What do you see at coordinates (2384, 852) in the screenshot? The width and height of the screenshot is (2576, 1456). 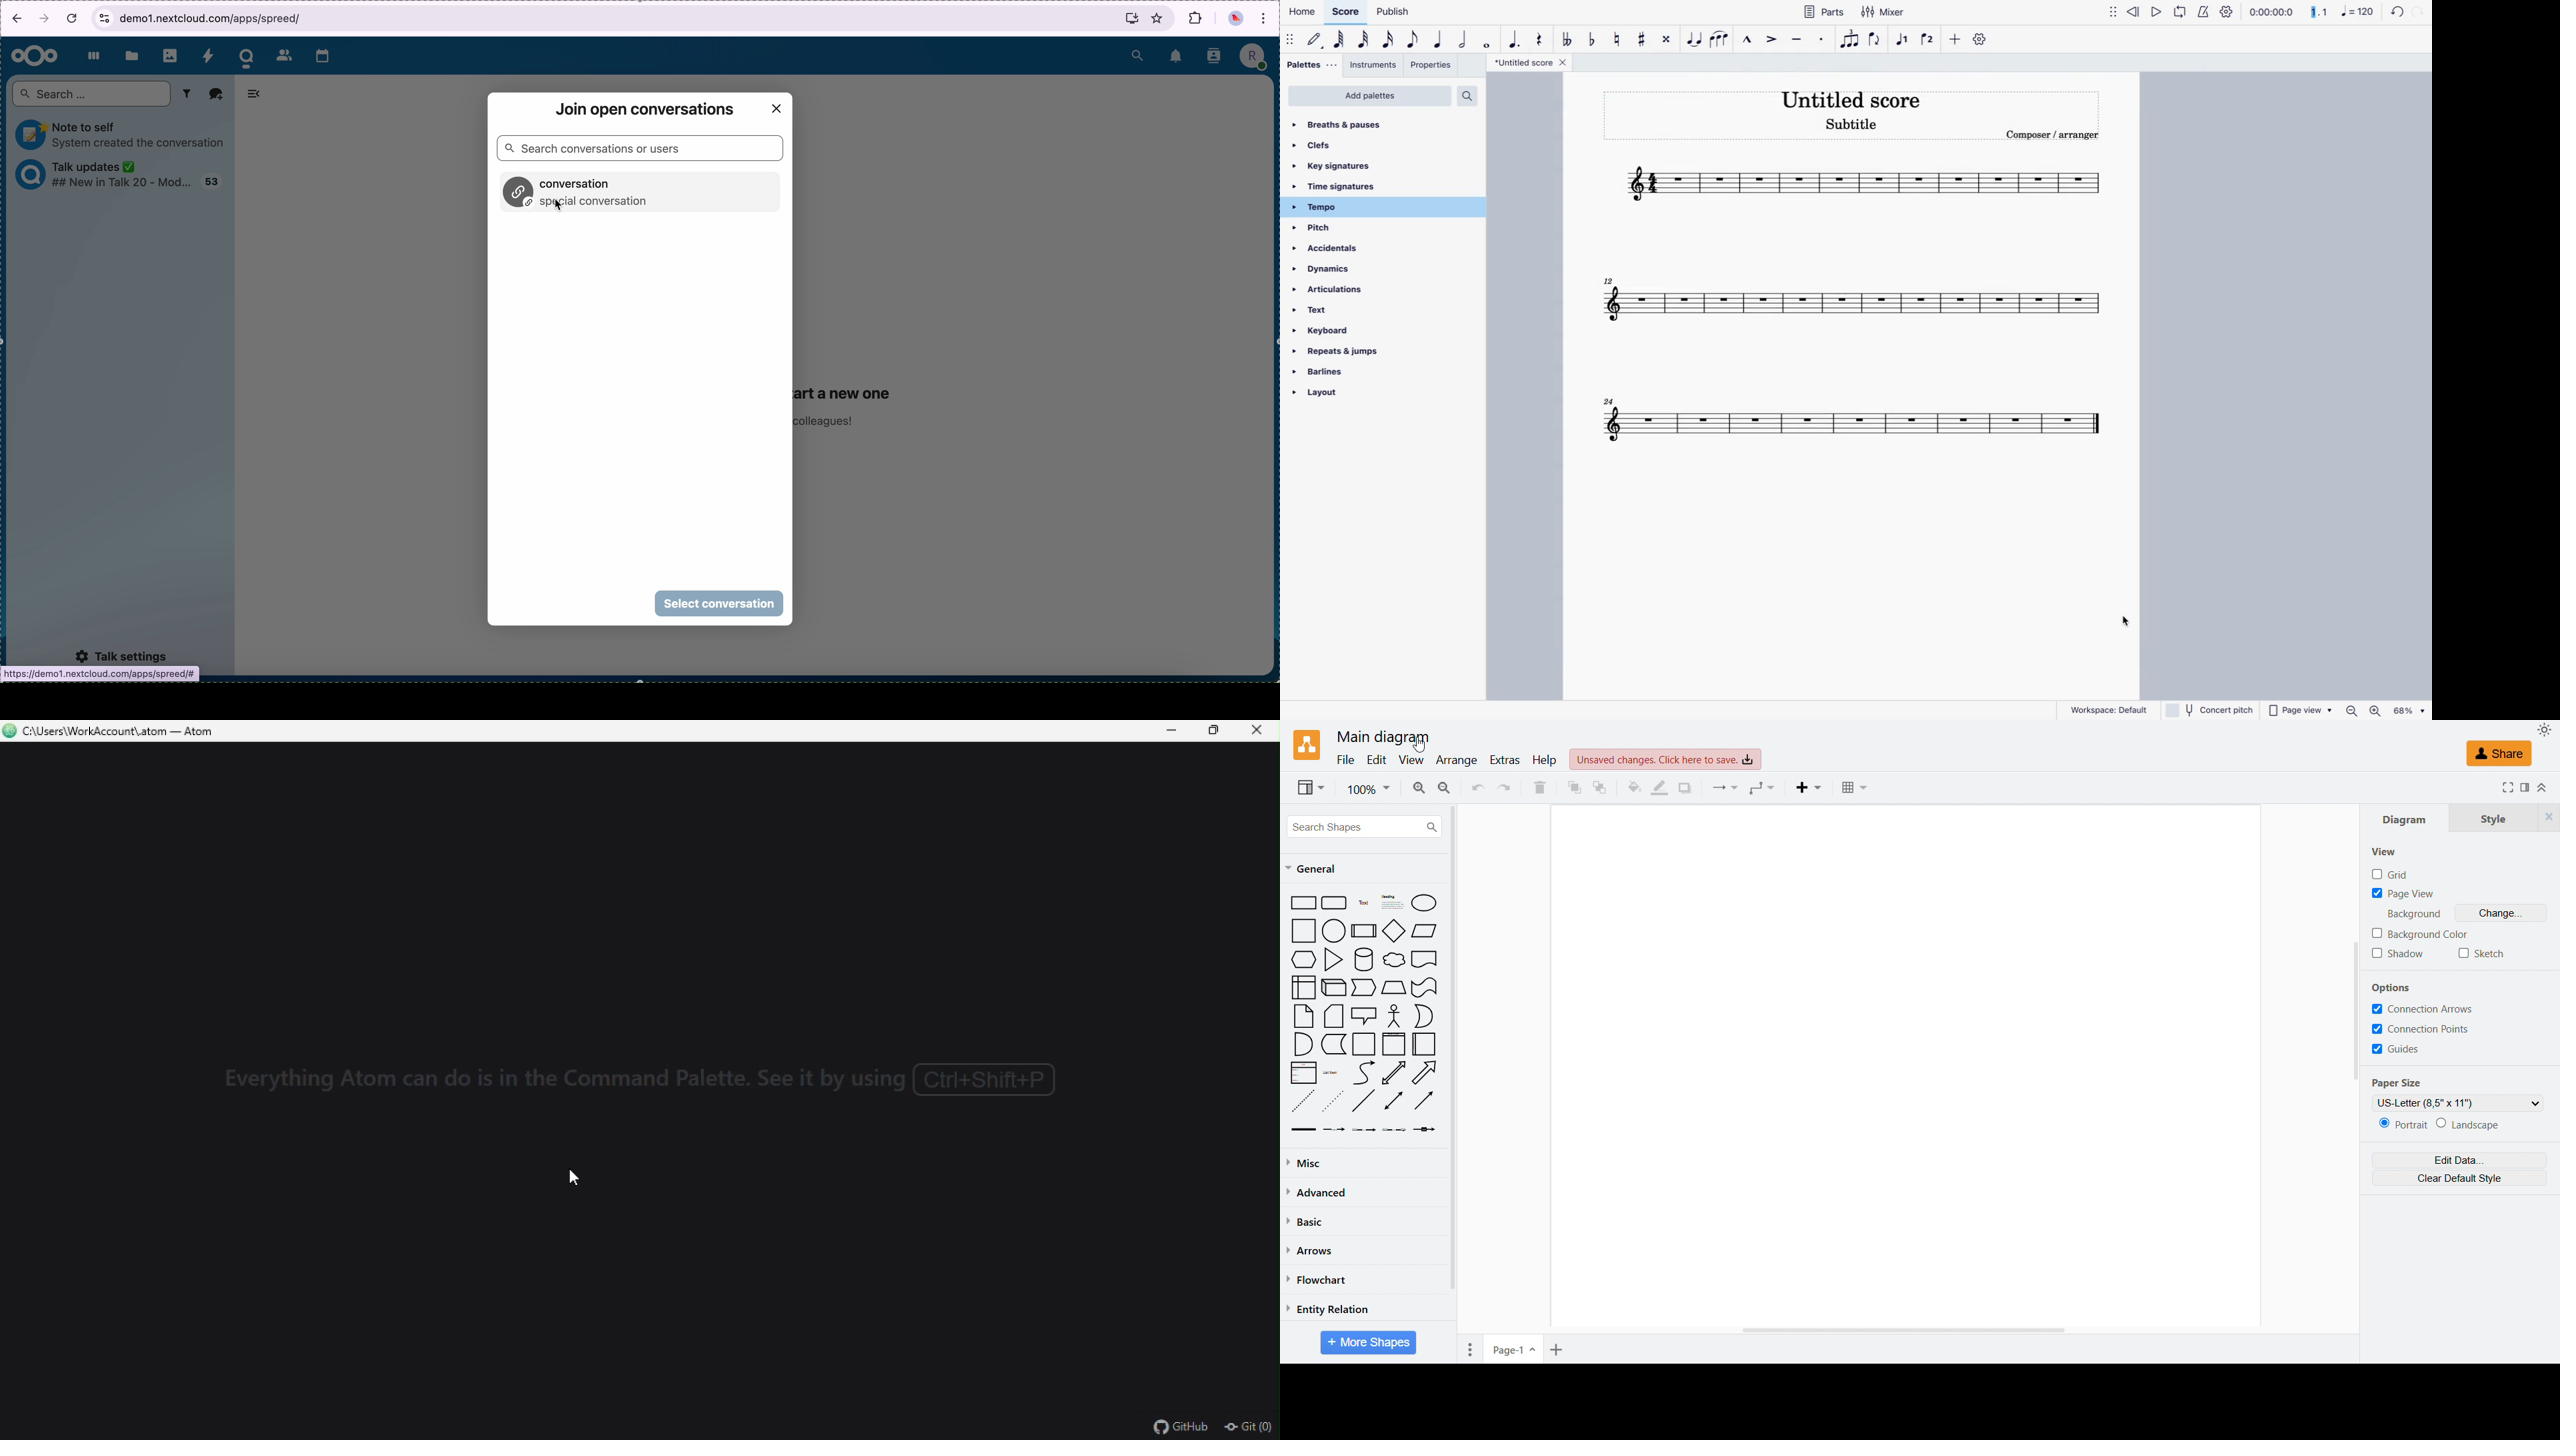 I see `view ` at bounding box center [2384, 852].